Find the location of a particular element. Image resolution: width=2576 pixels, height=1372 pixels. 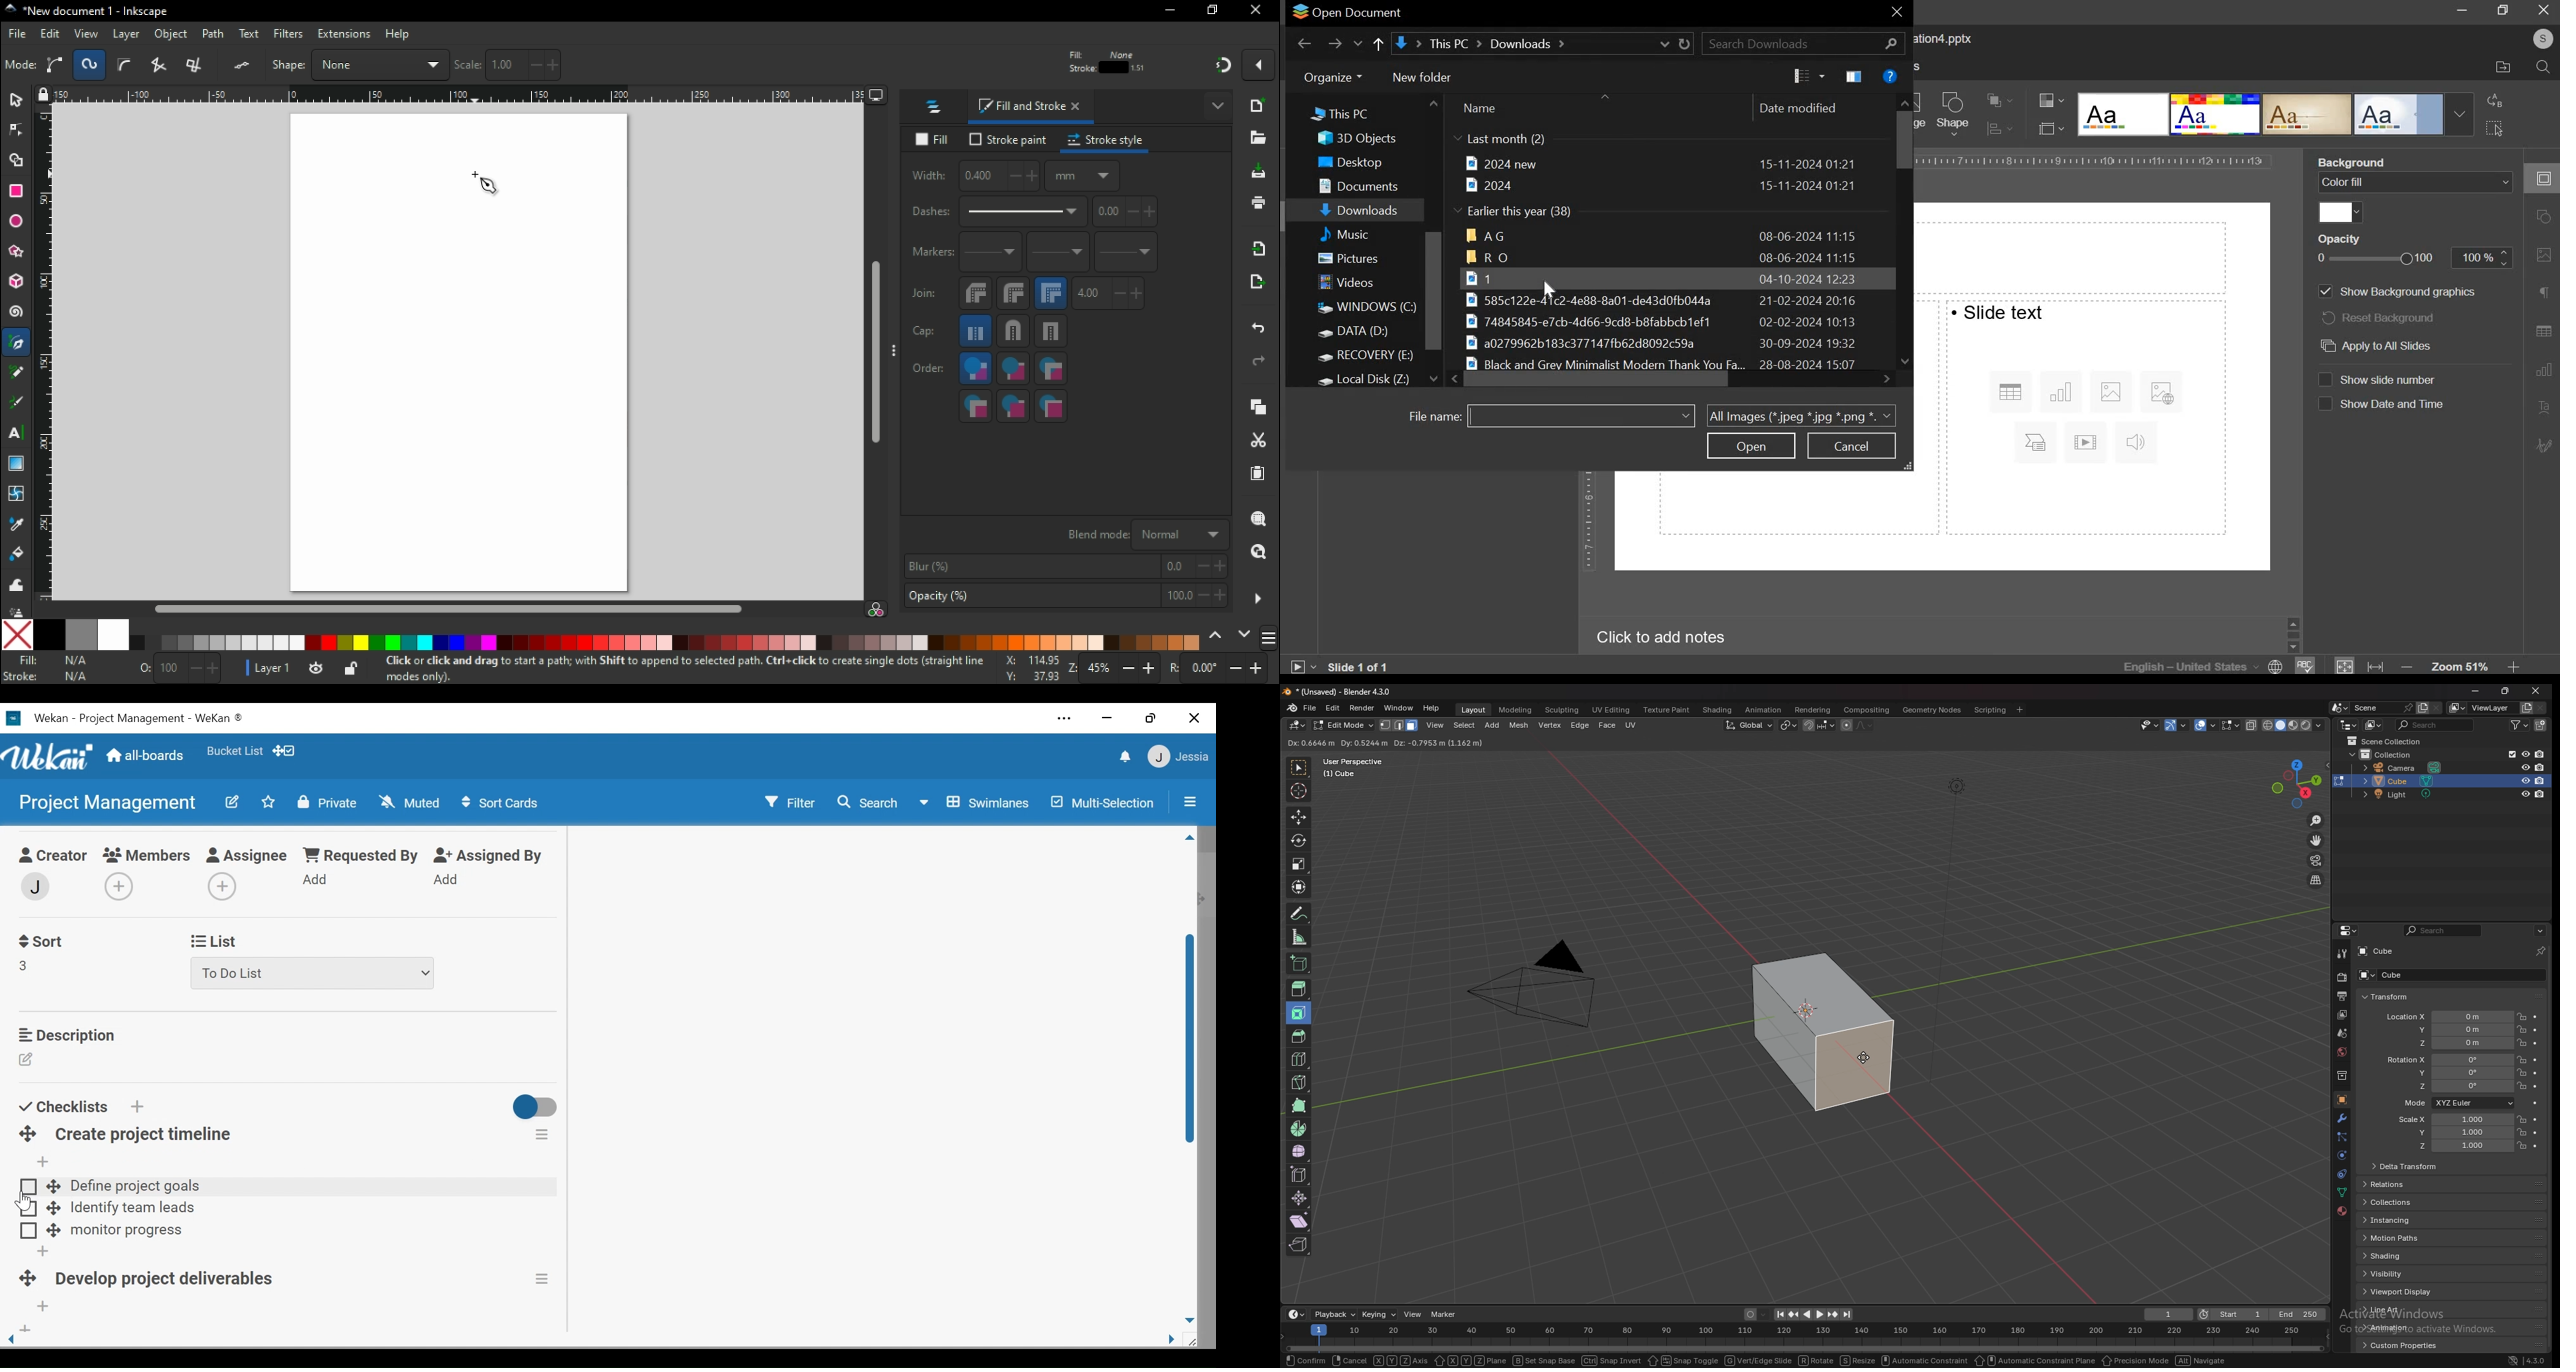

close window is located at coordinates (1258, 11).